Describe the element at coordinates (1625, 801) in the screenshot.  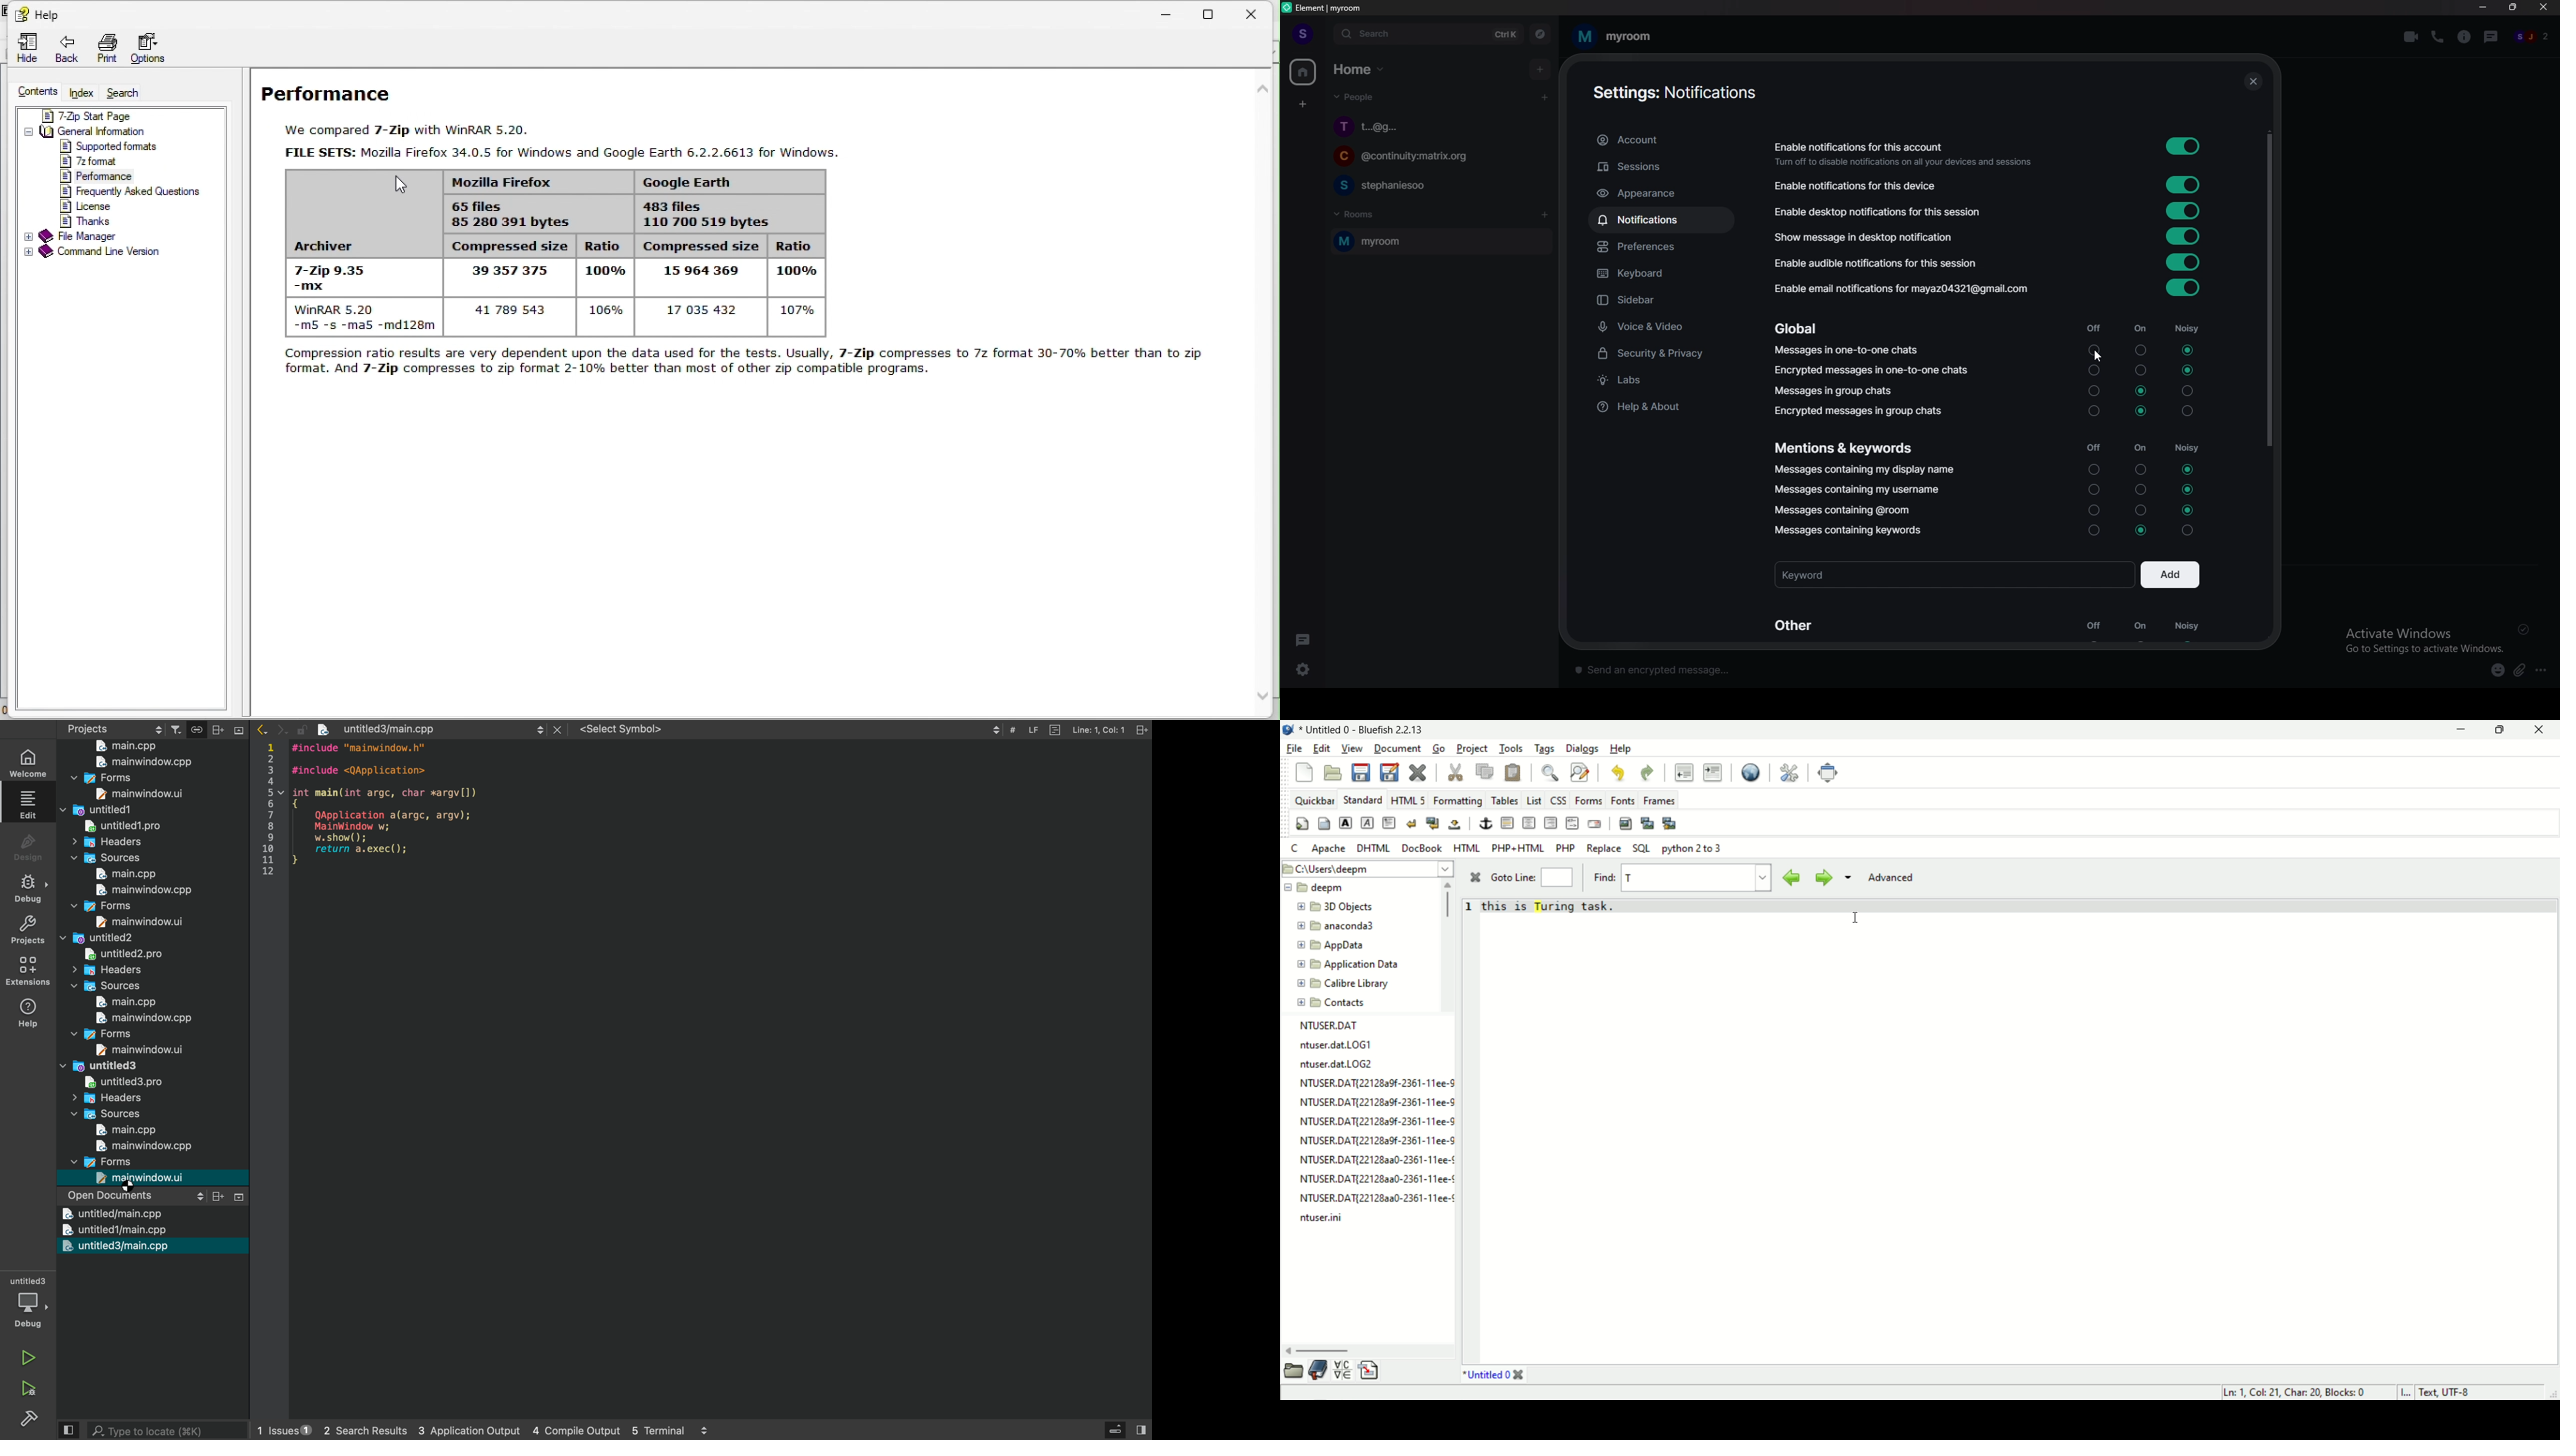
I see `Fonts` at that location.